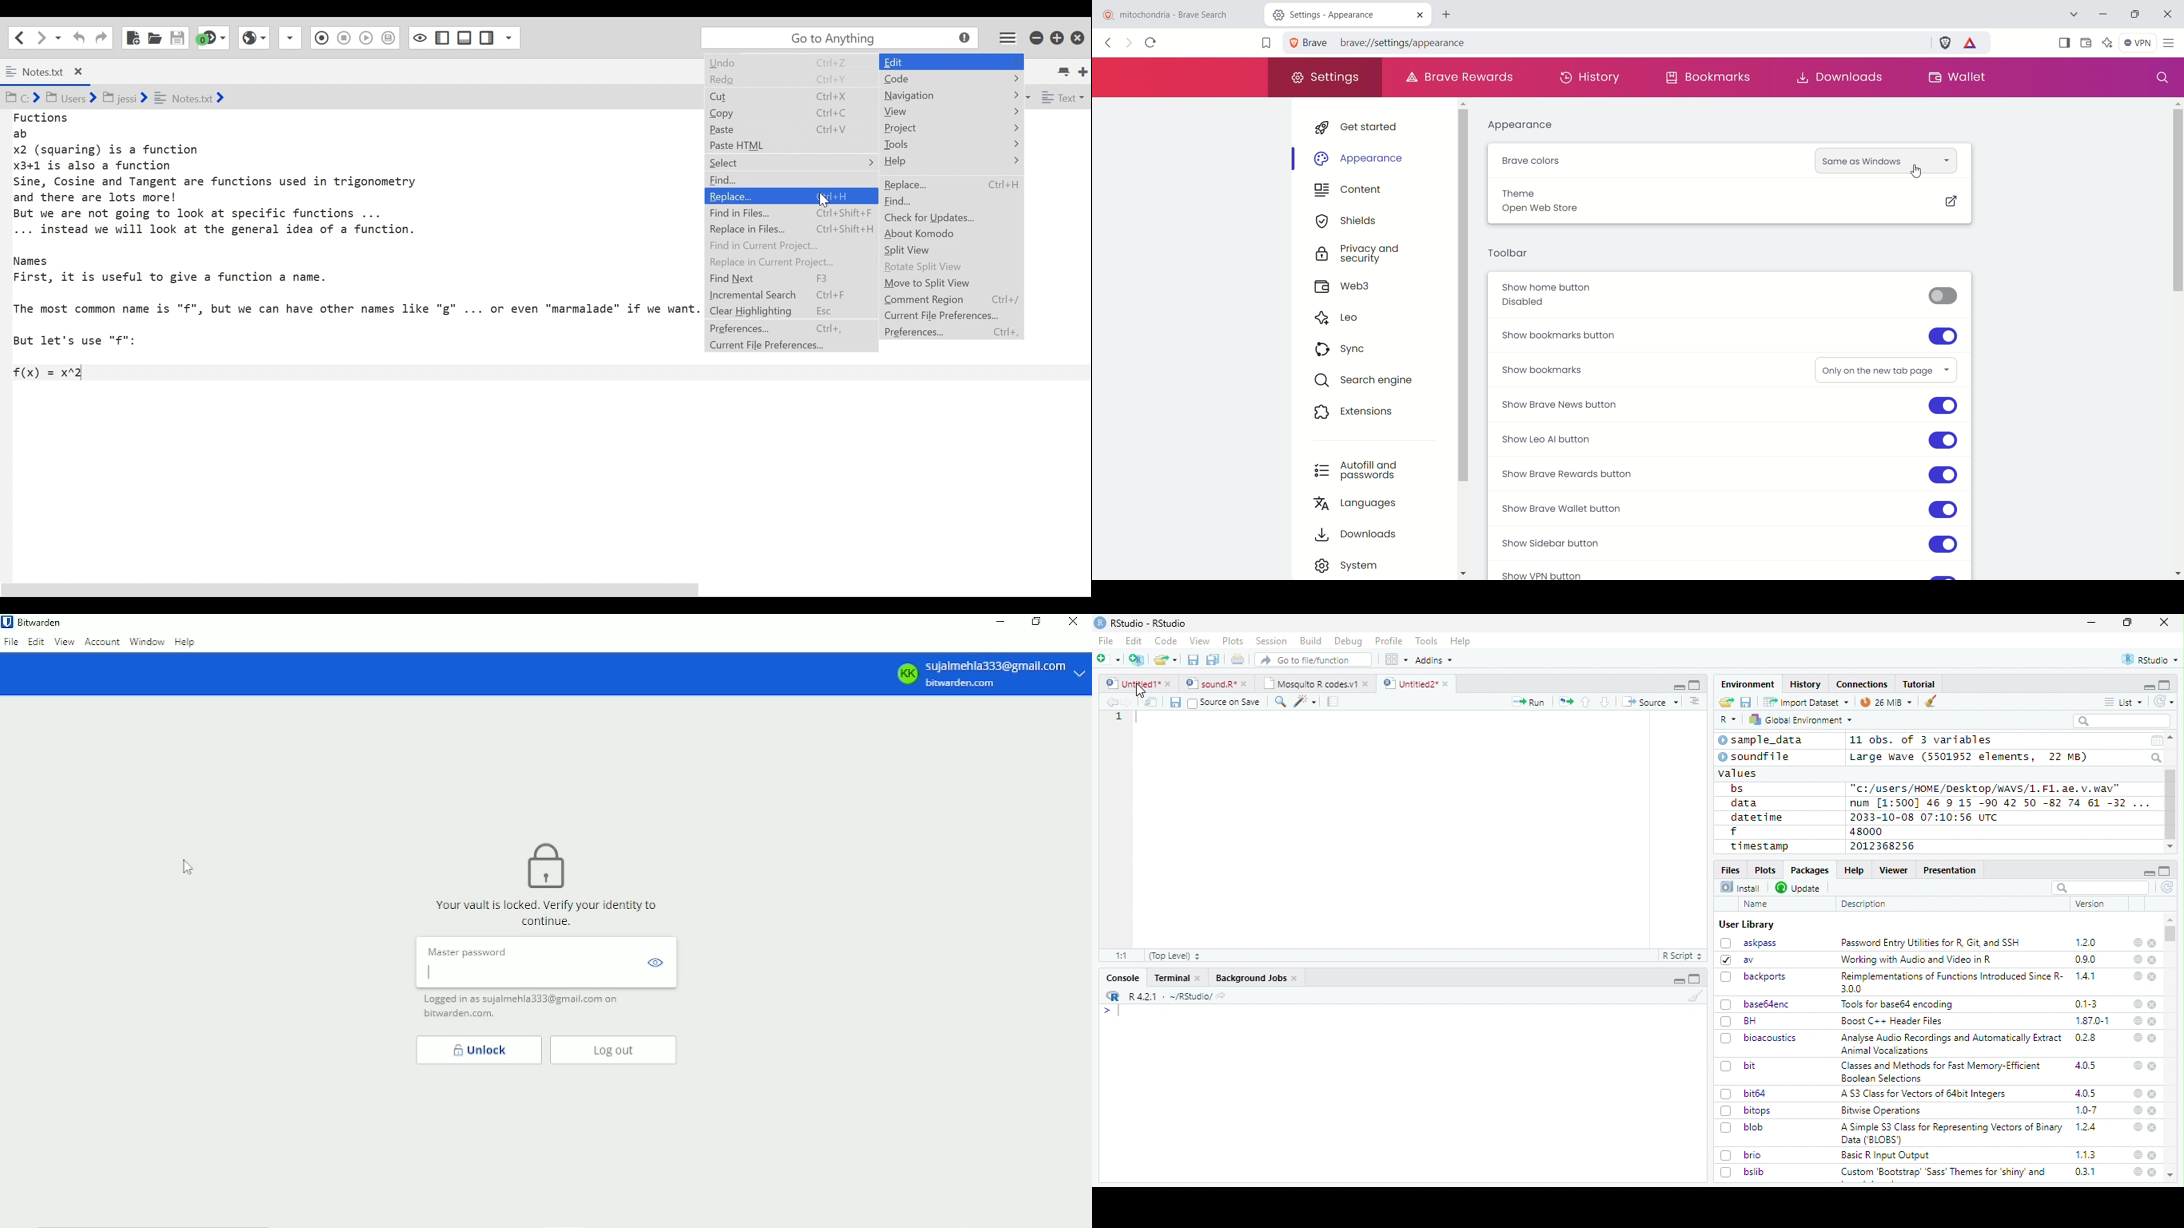  What do you see at coordinates (2148, 871) in the screenshot?
I see `minimize` at bounding box center [2148, 871].